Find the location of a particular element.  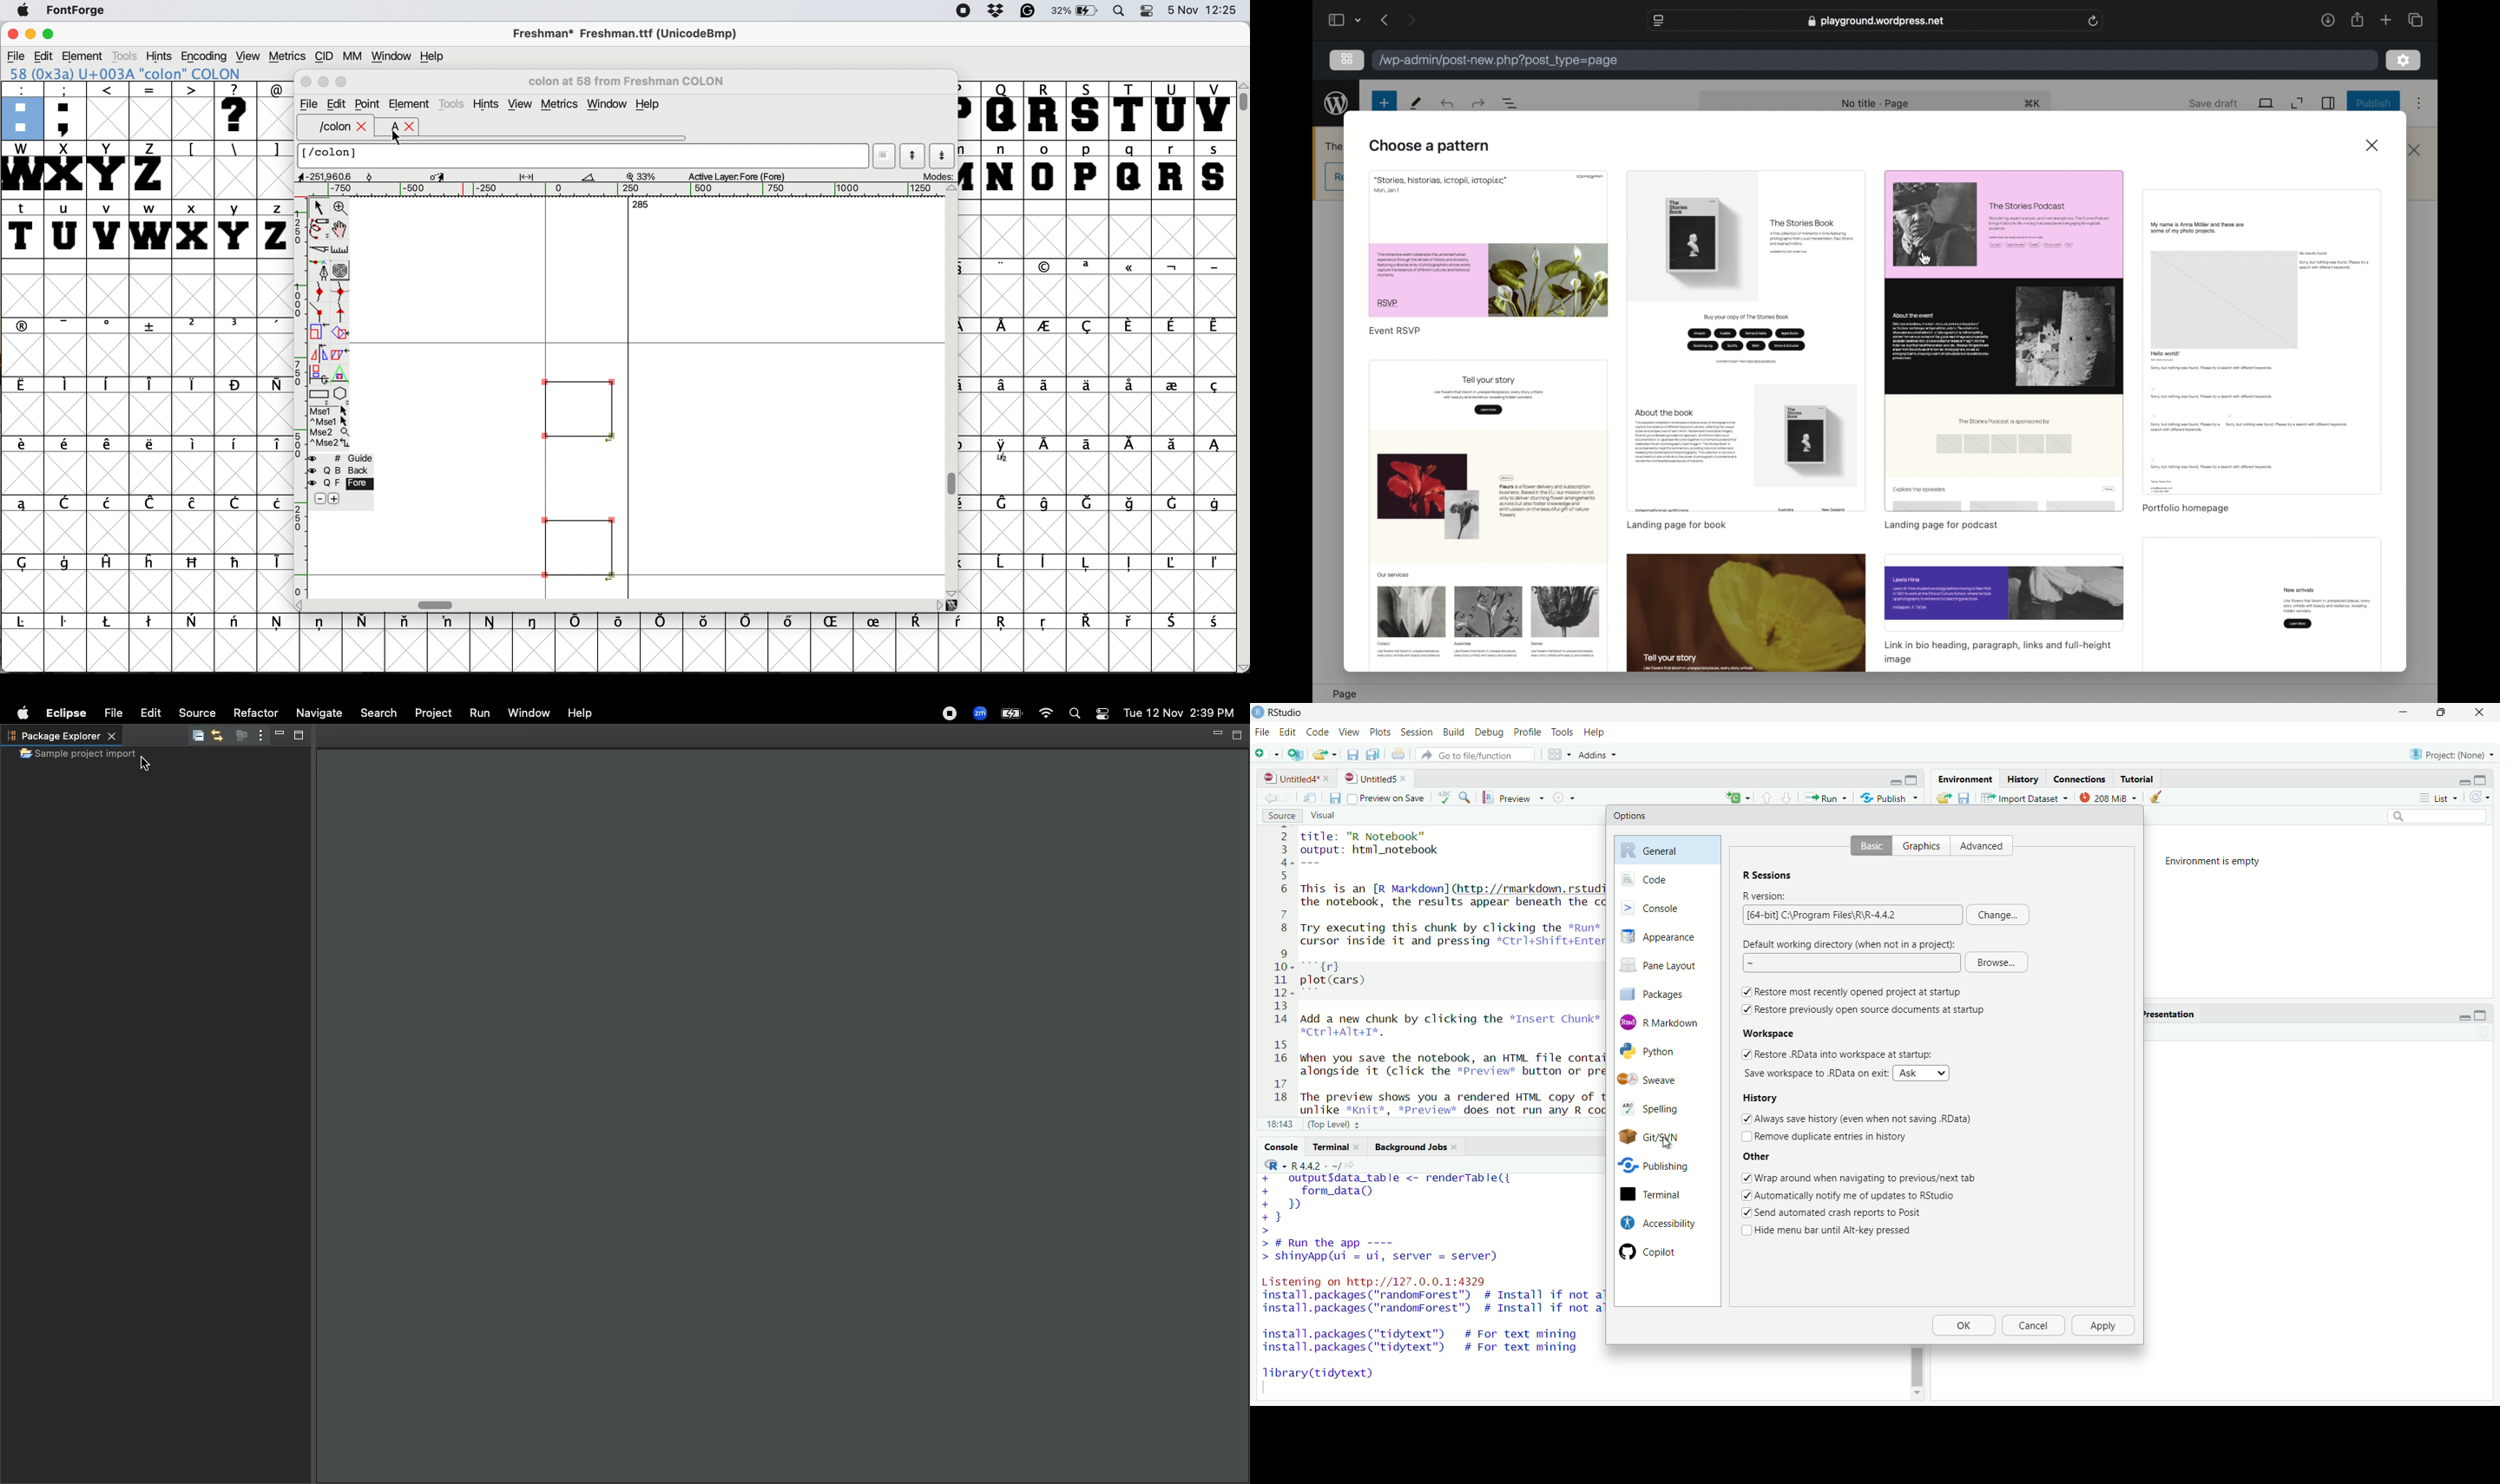

Sweave is located at coordinates (1656, 1080).